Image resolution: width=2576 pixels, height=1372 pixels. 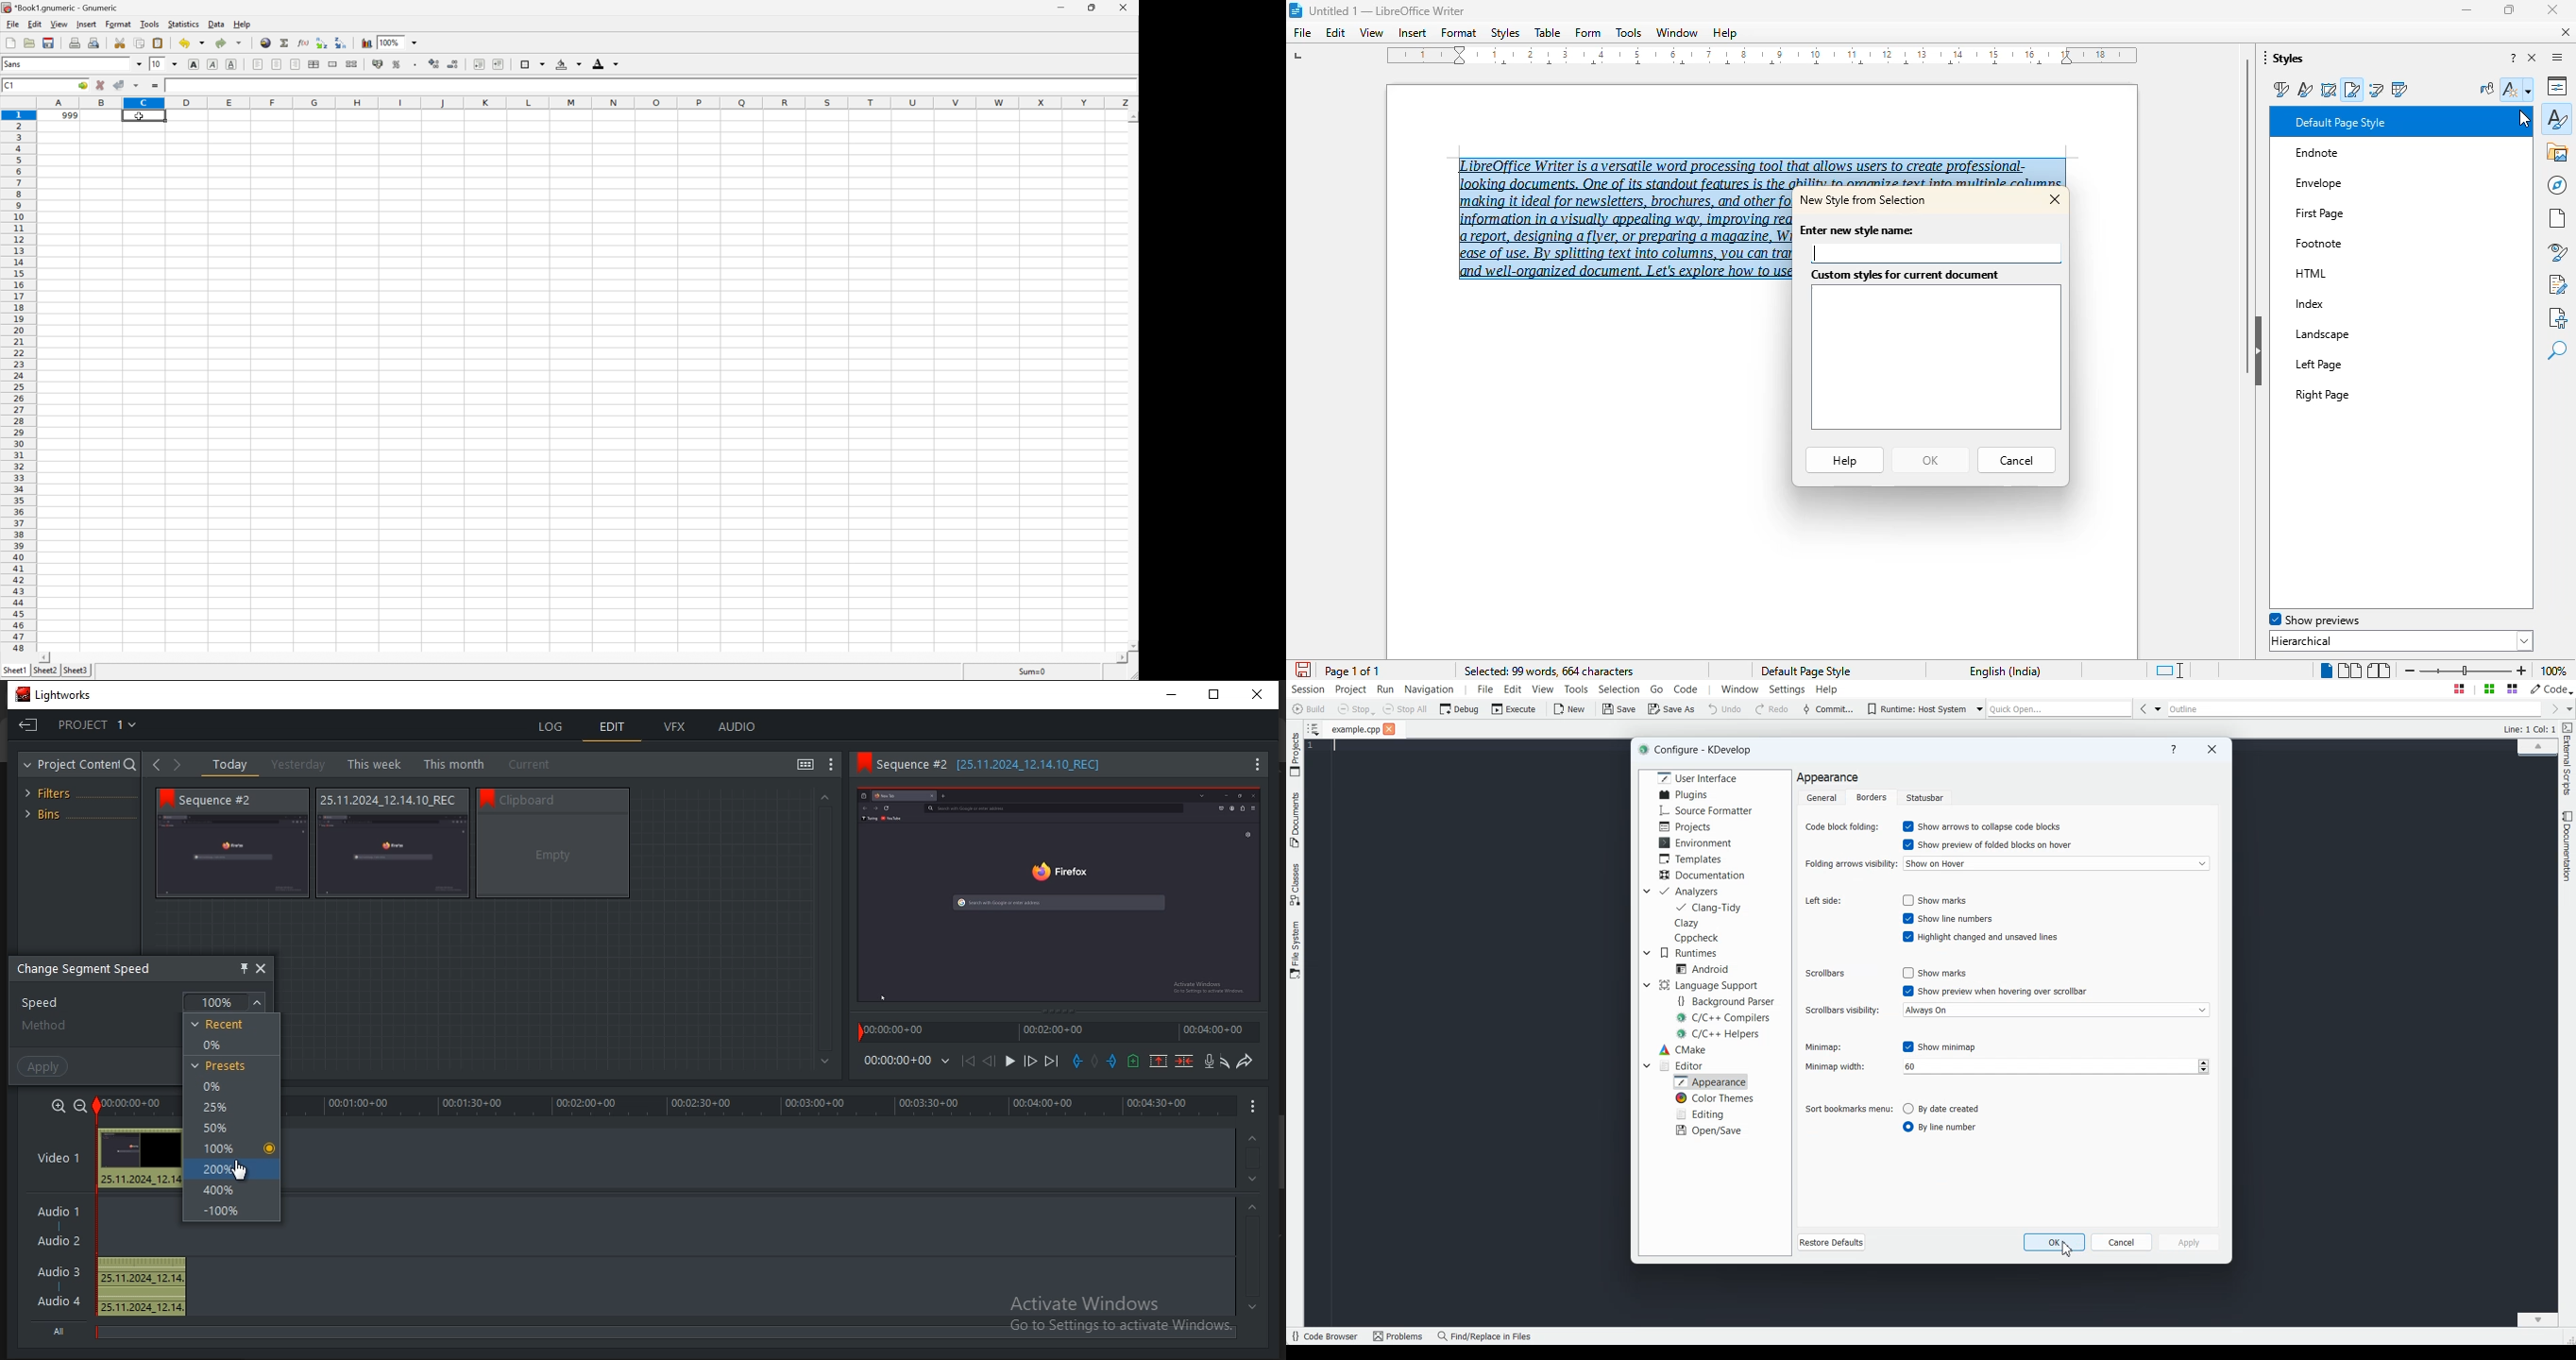 What do you see at coordinates (45, 674) in the screenshot?
I see `sheet2` at bounding box center [45, 674].